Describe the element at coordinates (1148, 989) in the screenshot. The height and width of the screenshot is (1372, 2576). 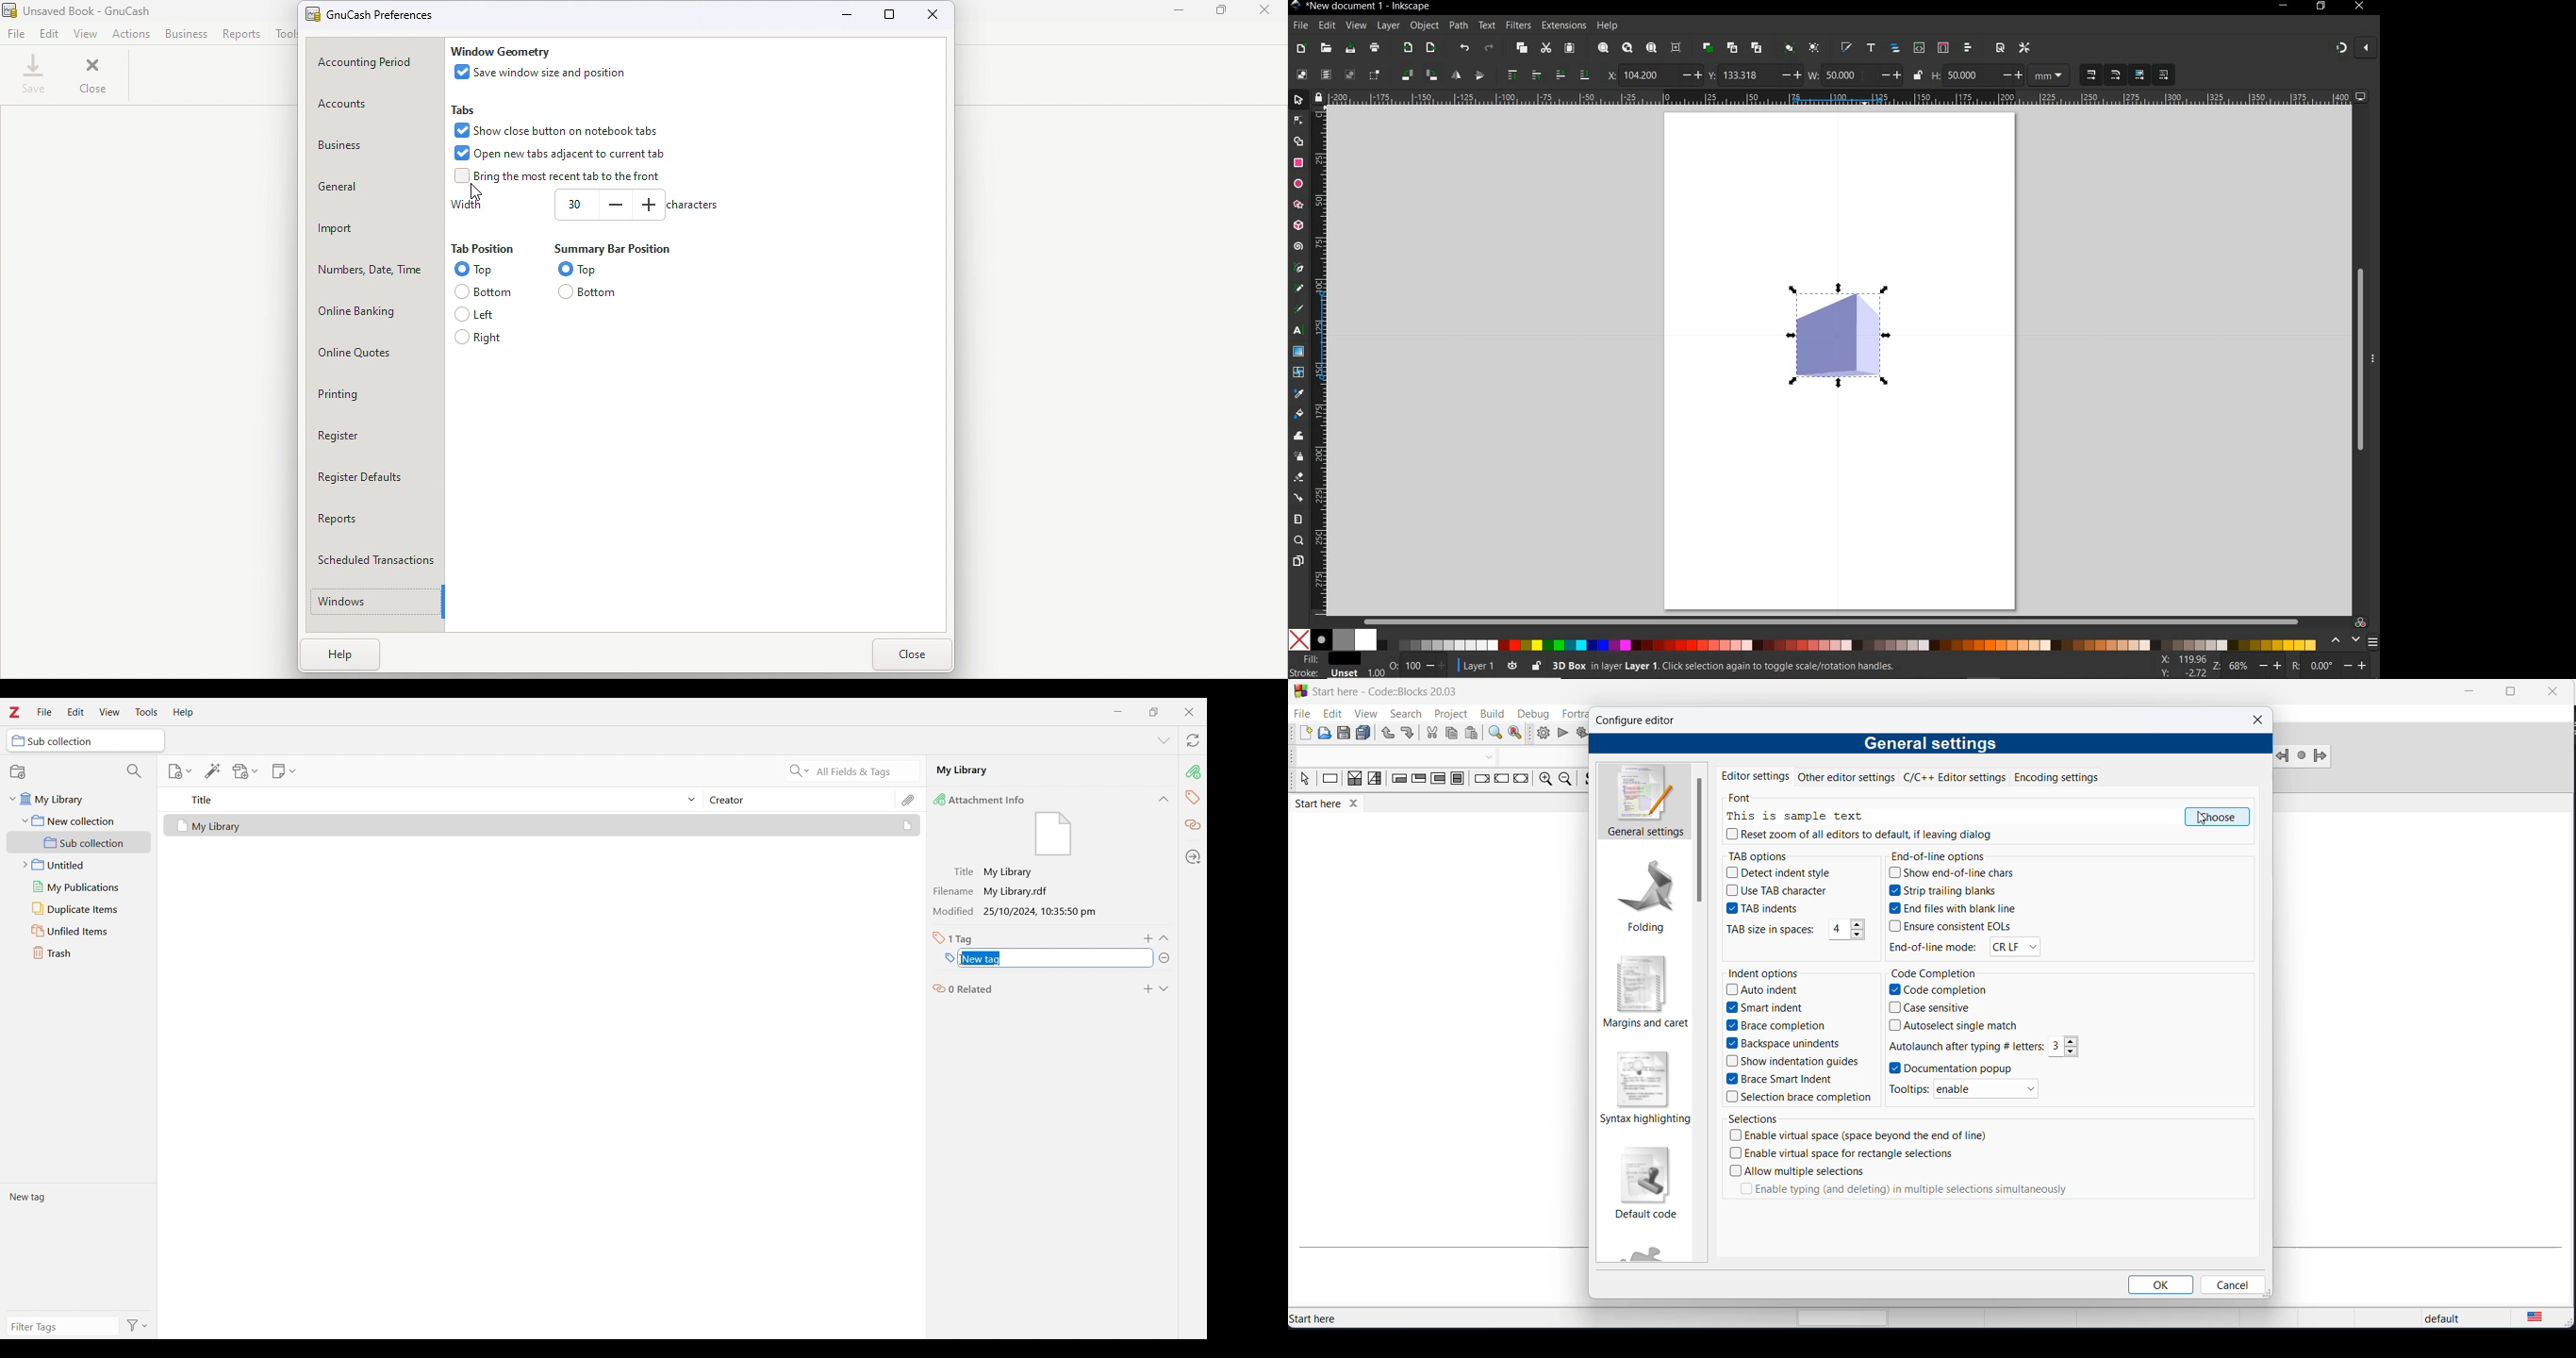
I see `Add` at that location.